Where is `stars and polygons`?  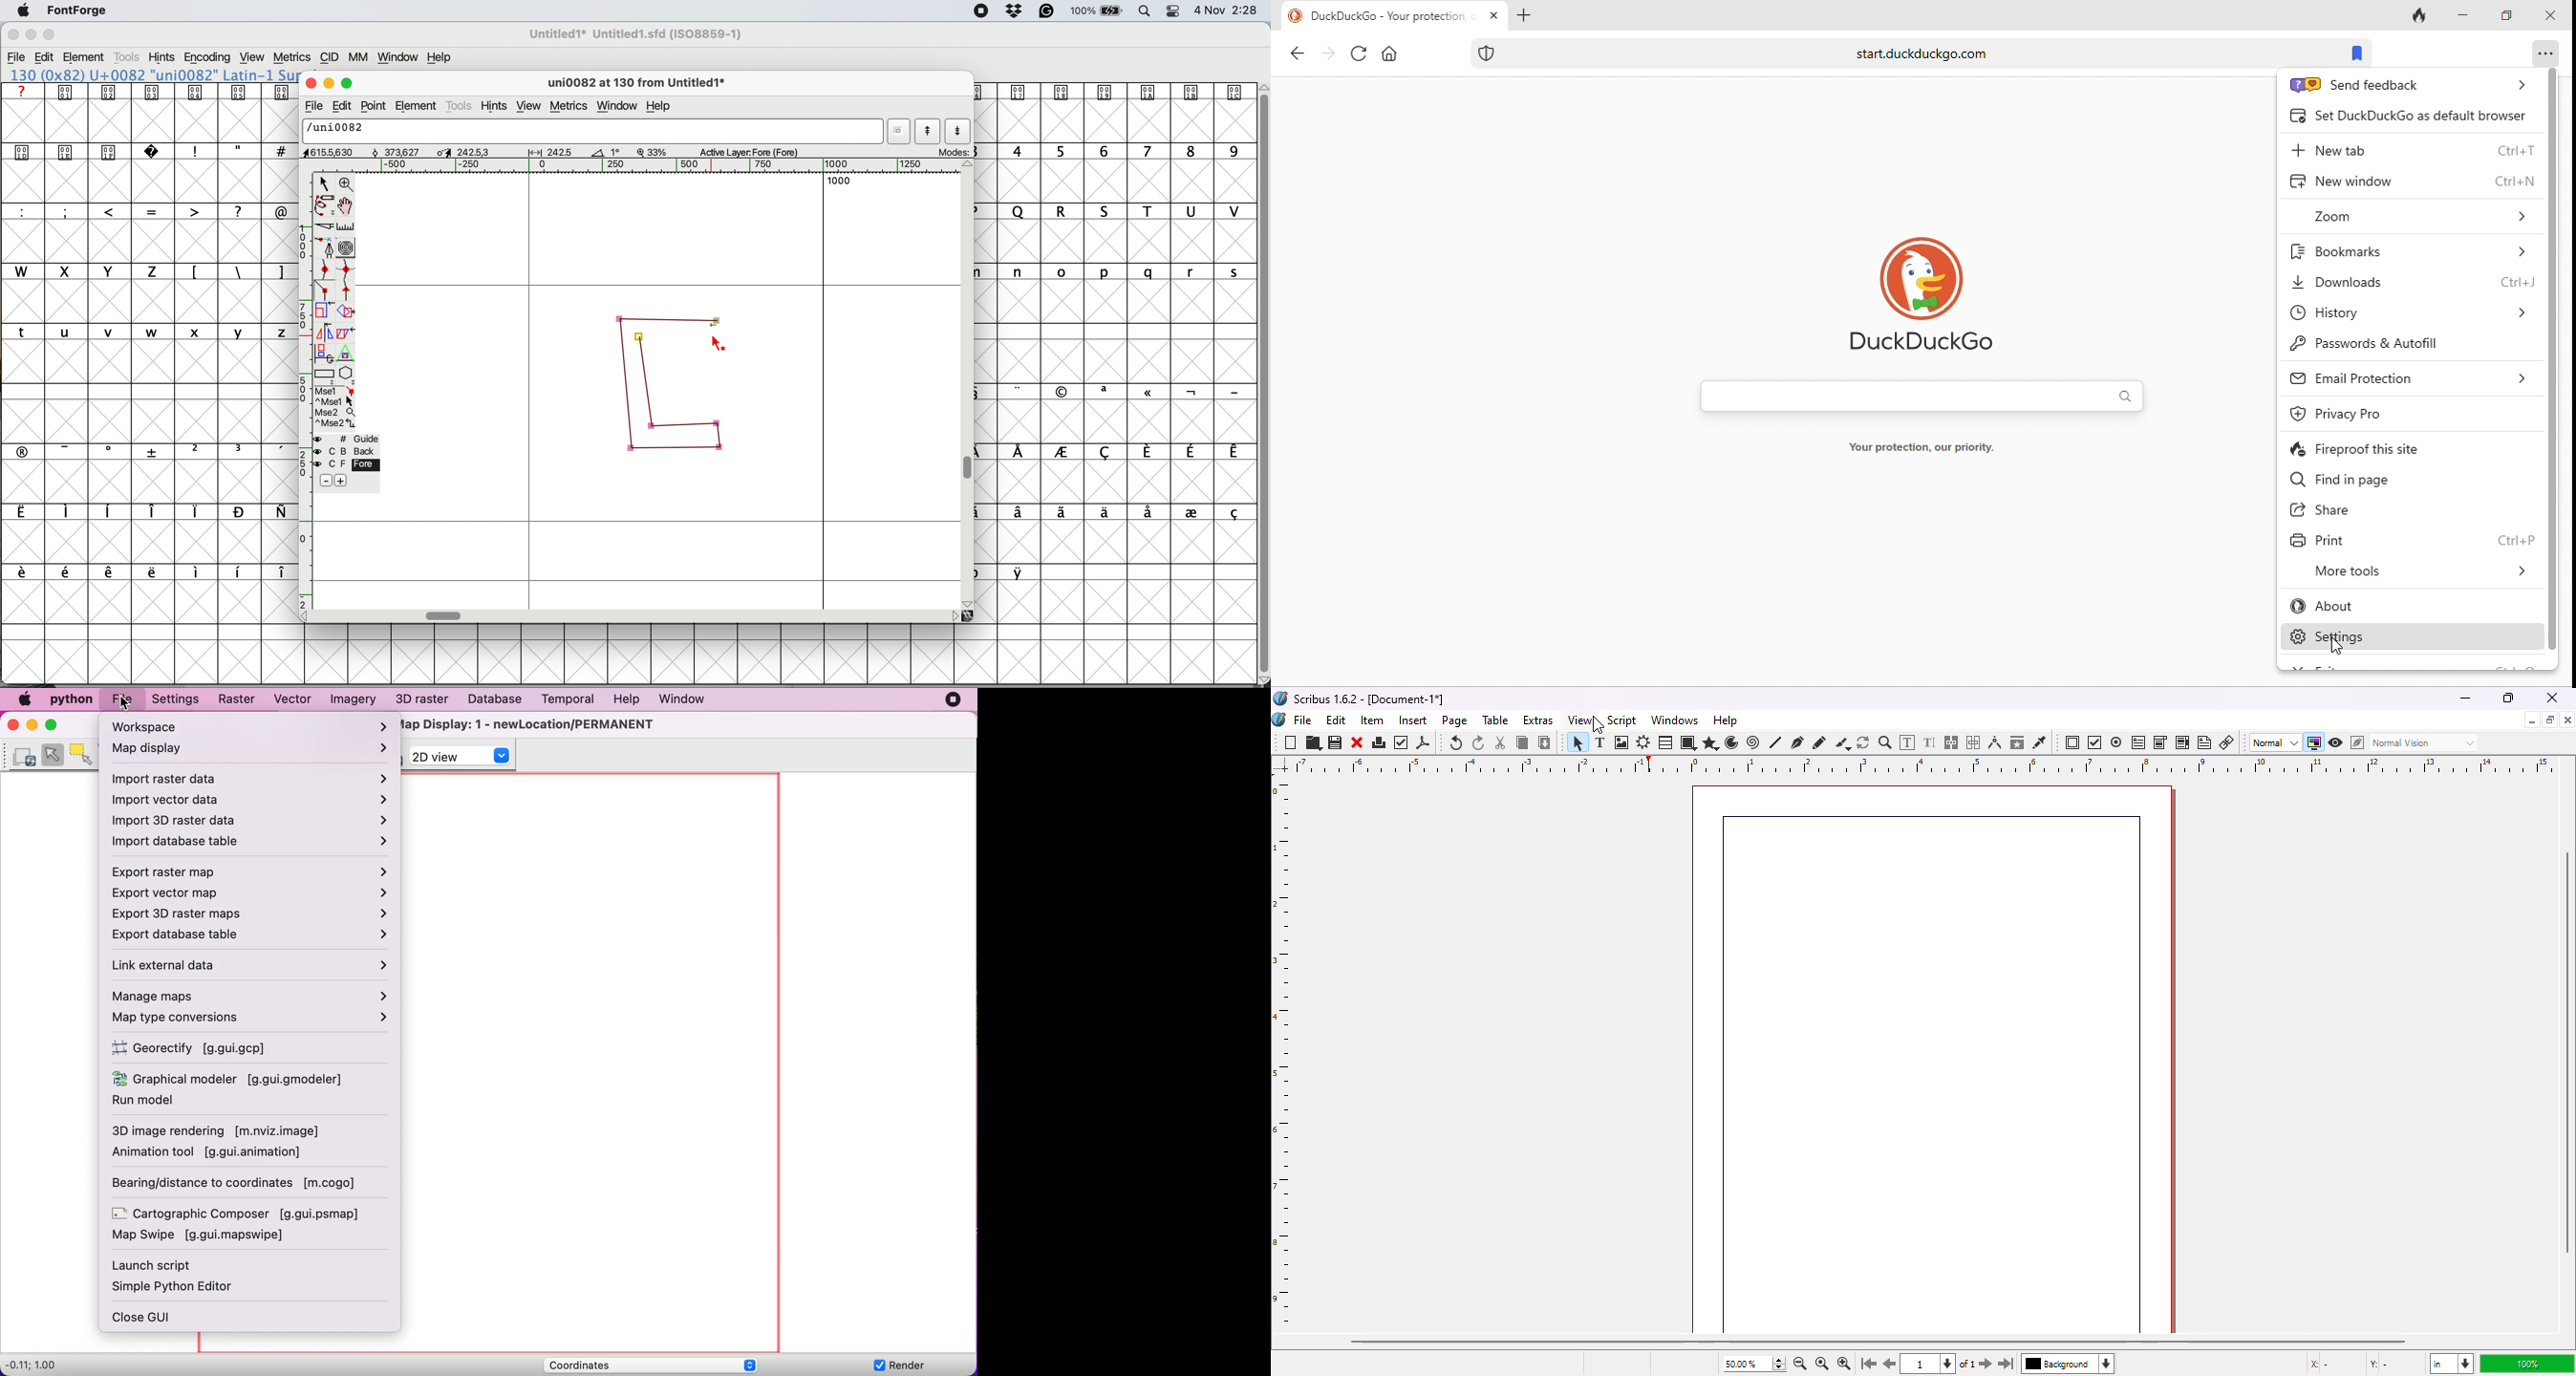
stars and polygons is located at coordinates (348, 375).